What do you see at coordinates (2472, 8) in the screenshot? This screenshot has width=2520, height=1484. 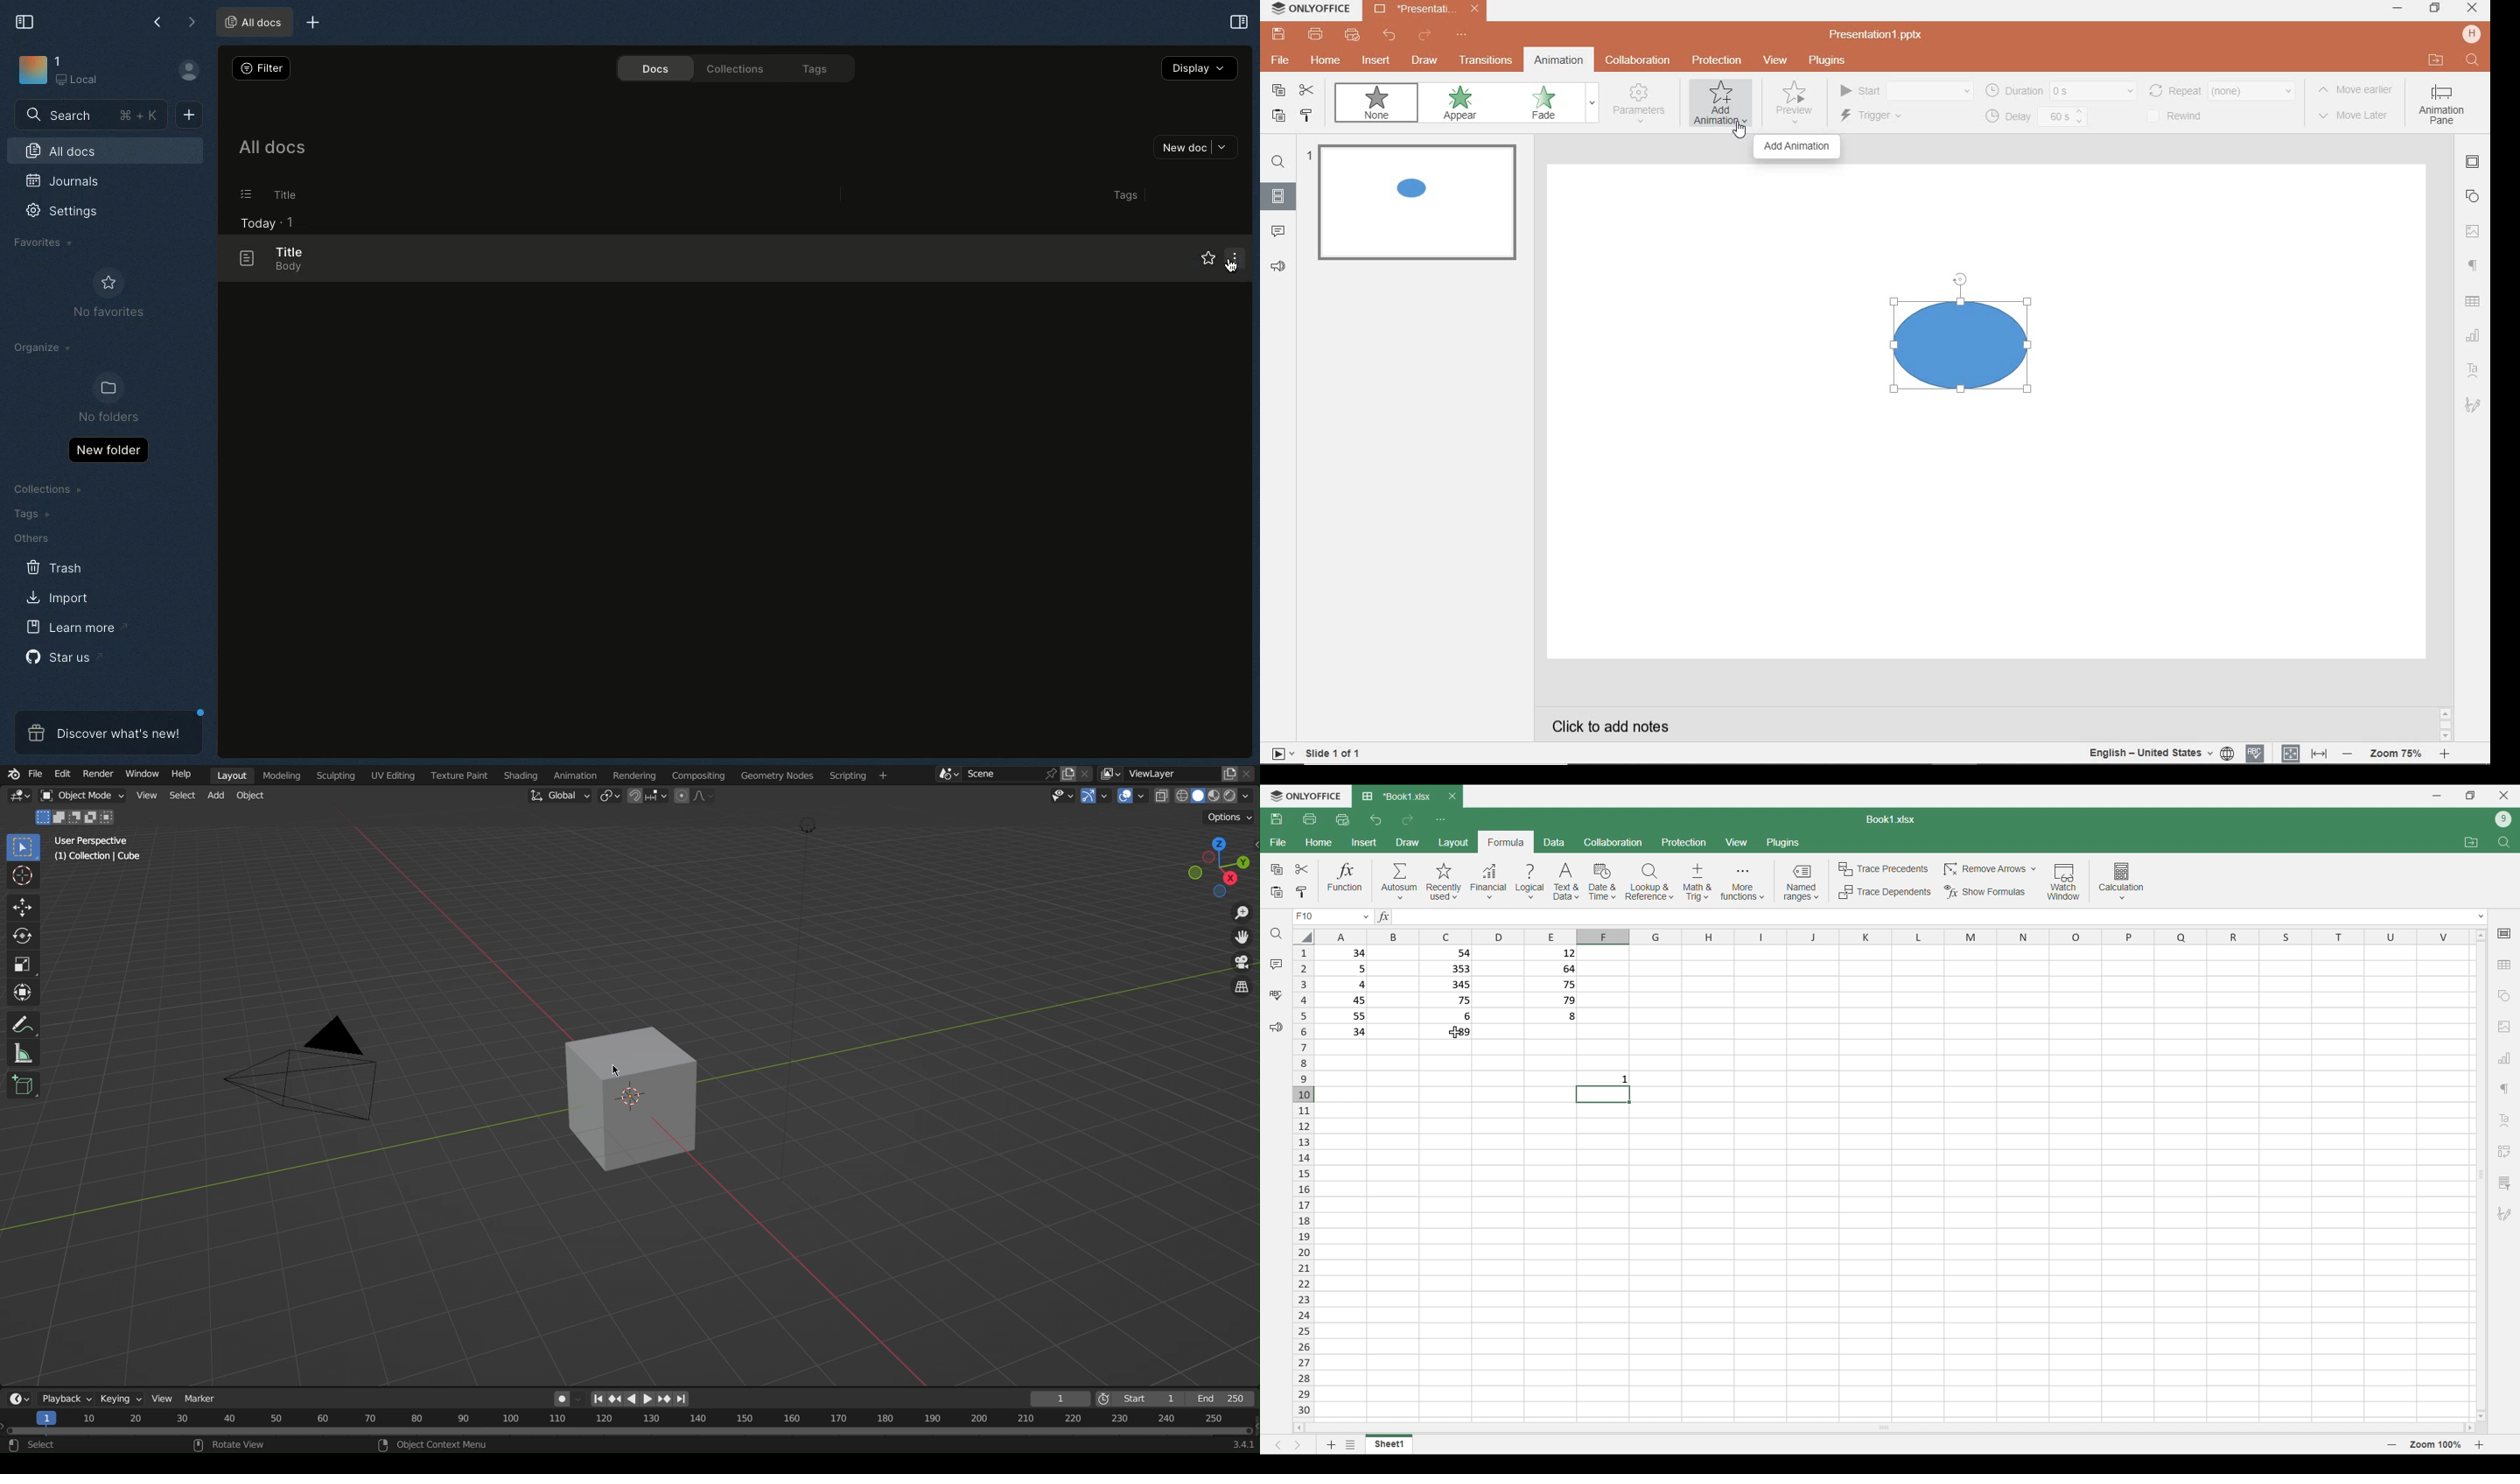 I see `CLOSE` at bounding box center [2472, 8].